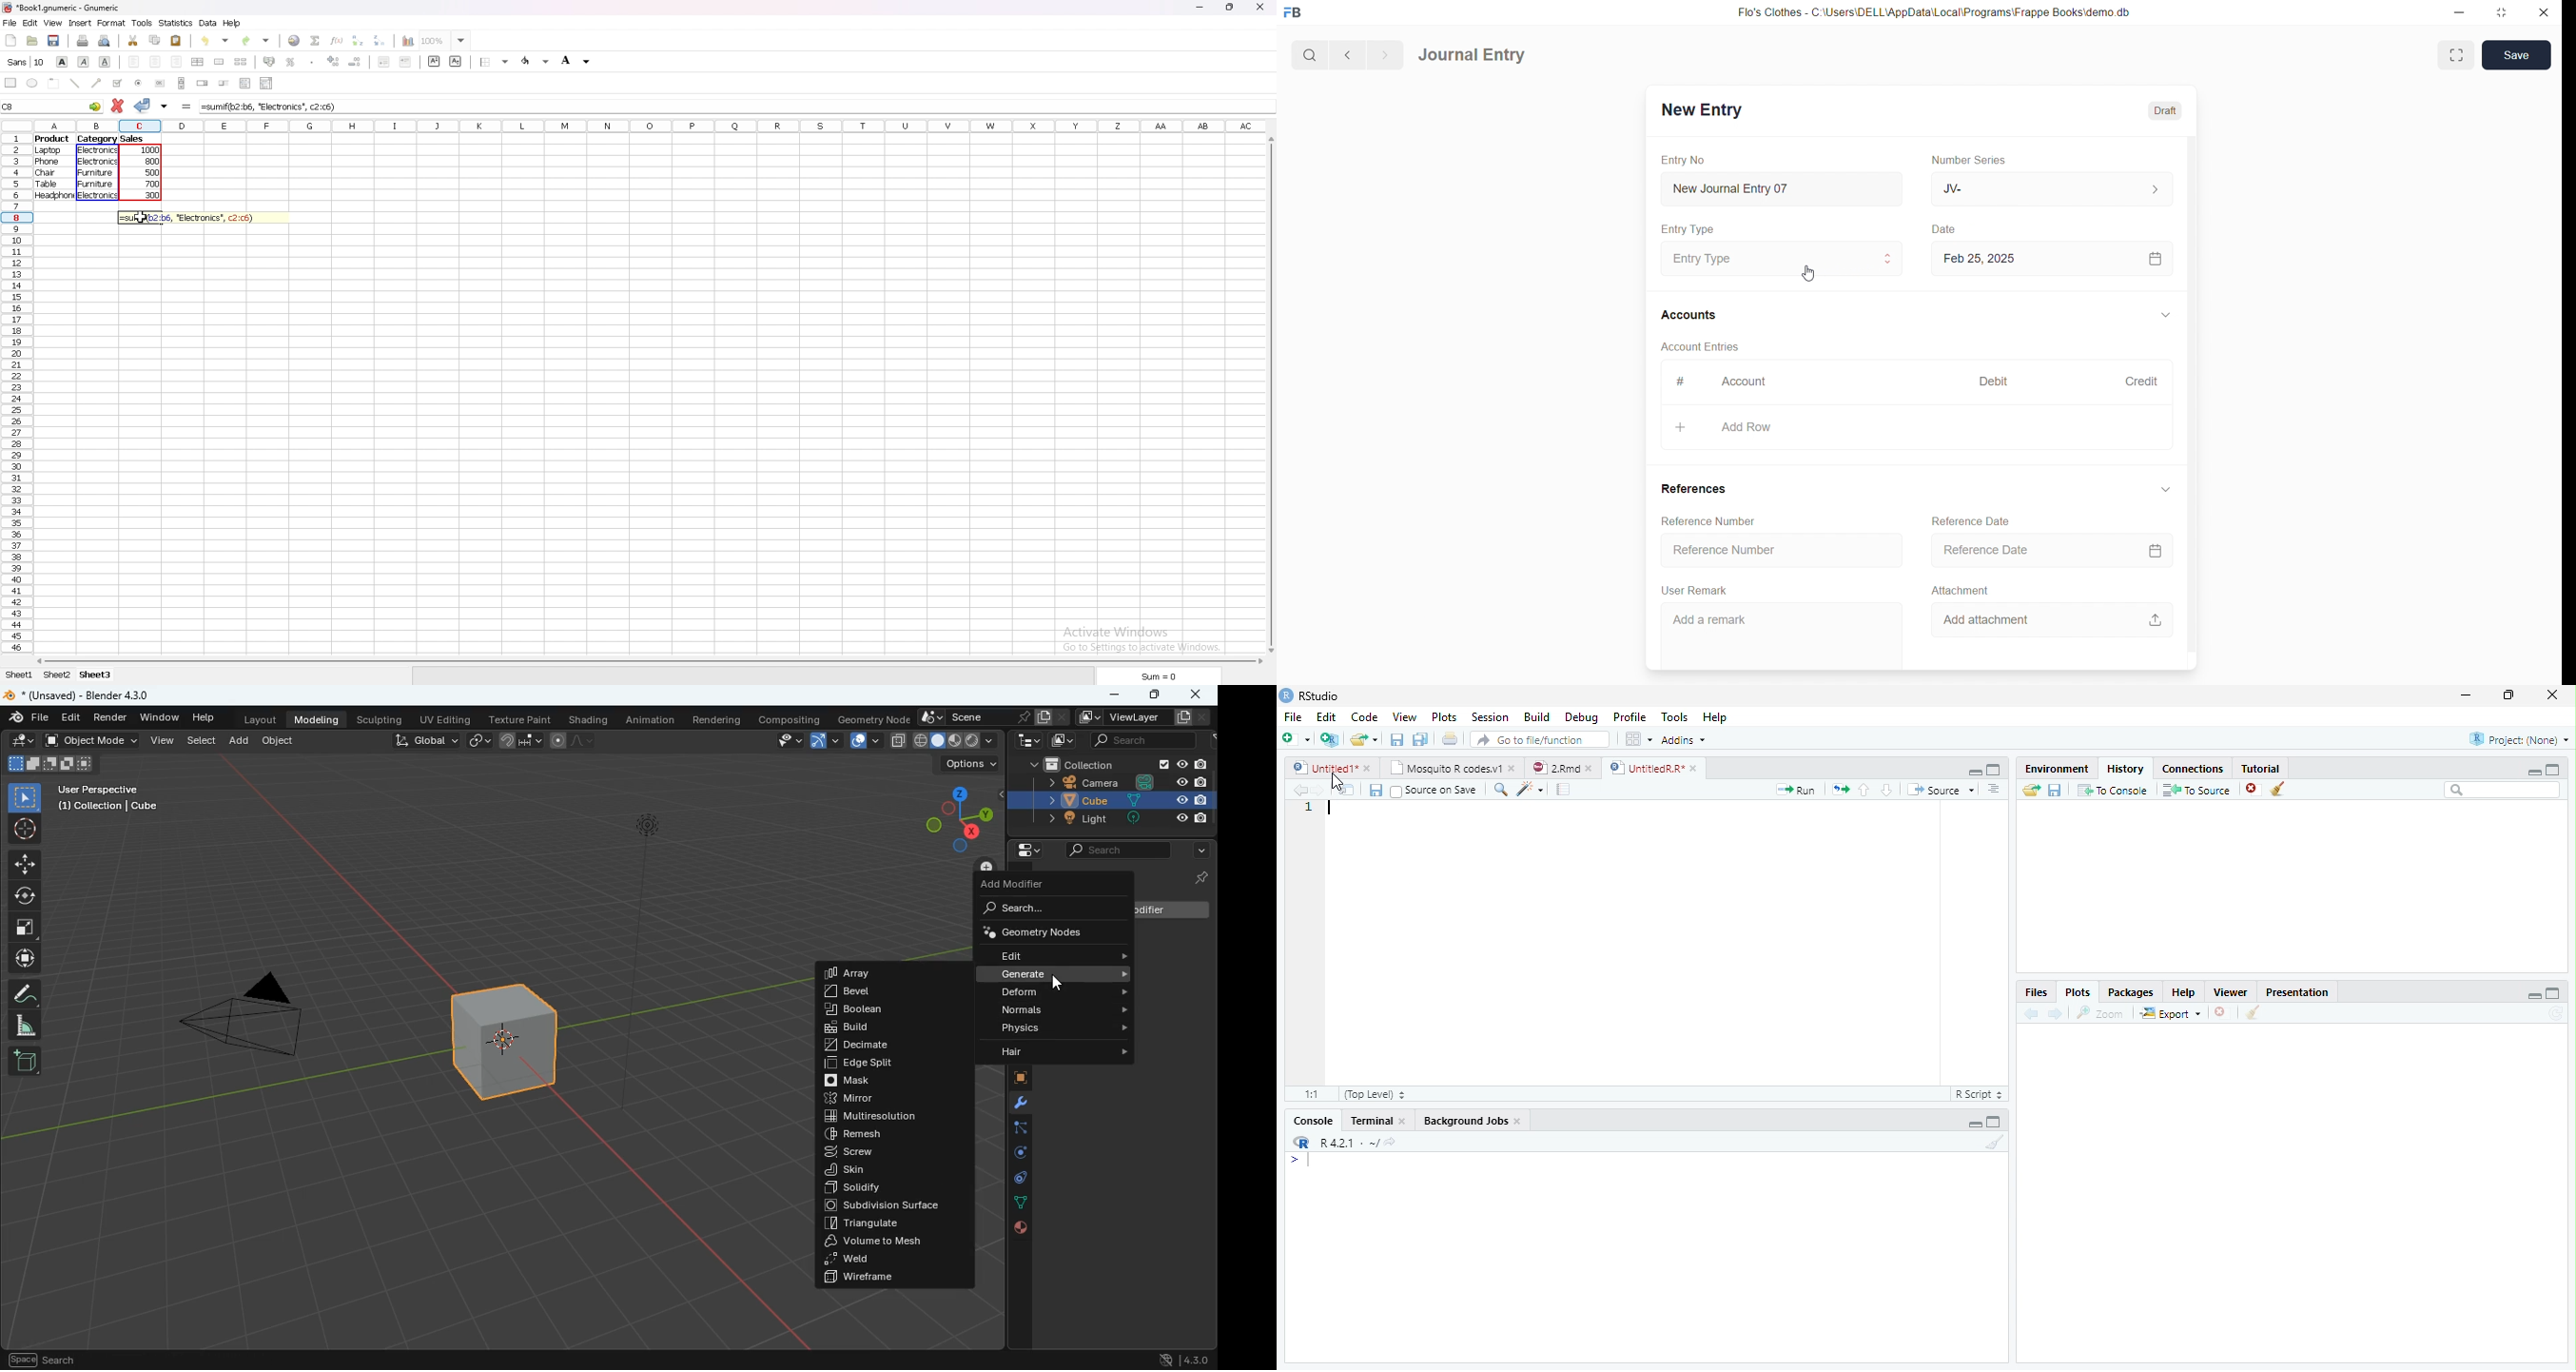  Describe the element at coordinates (96, 173) in the screenshot. I see `furniture` at that location.